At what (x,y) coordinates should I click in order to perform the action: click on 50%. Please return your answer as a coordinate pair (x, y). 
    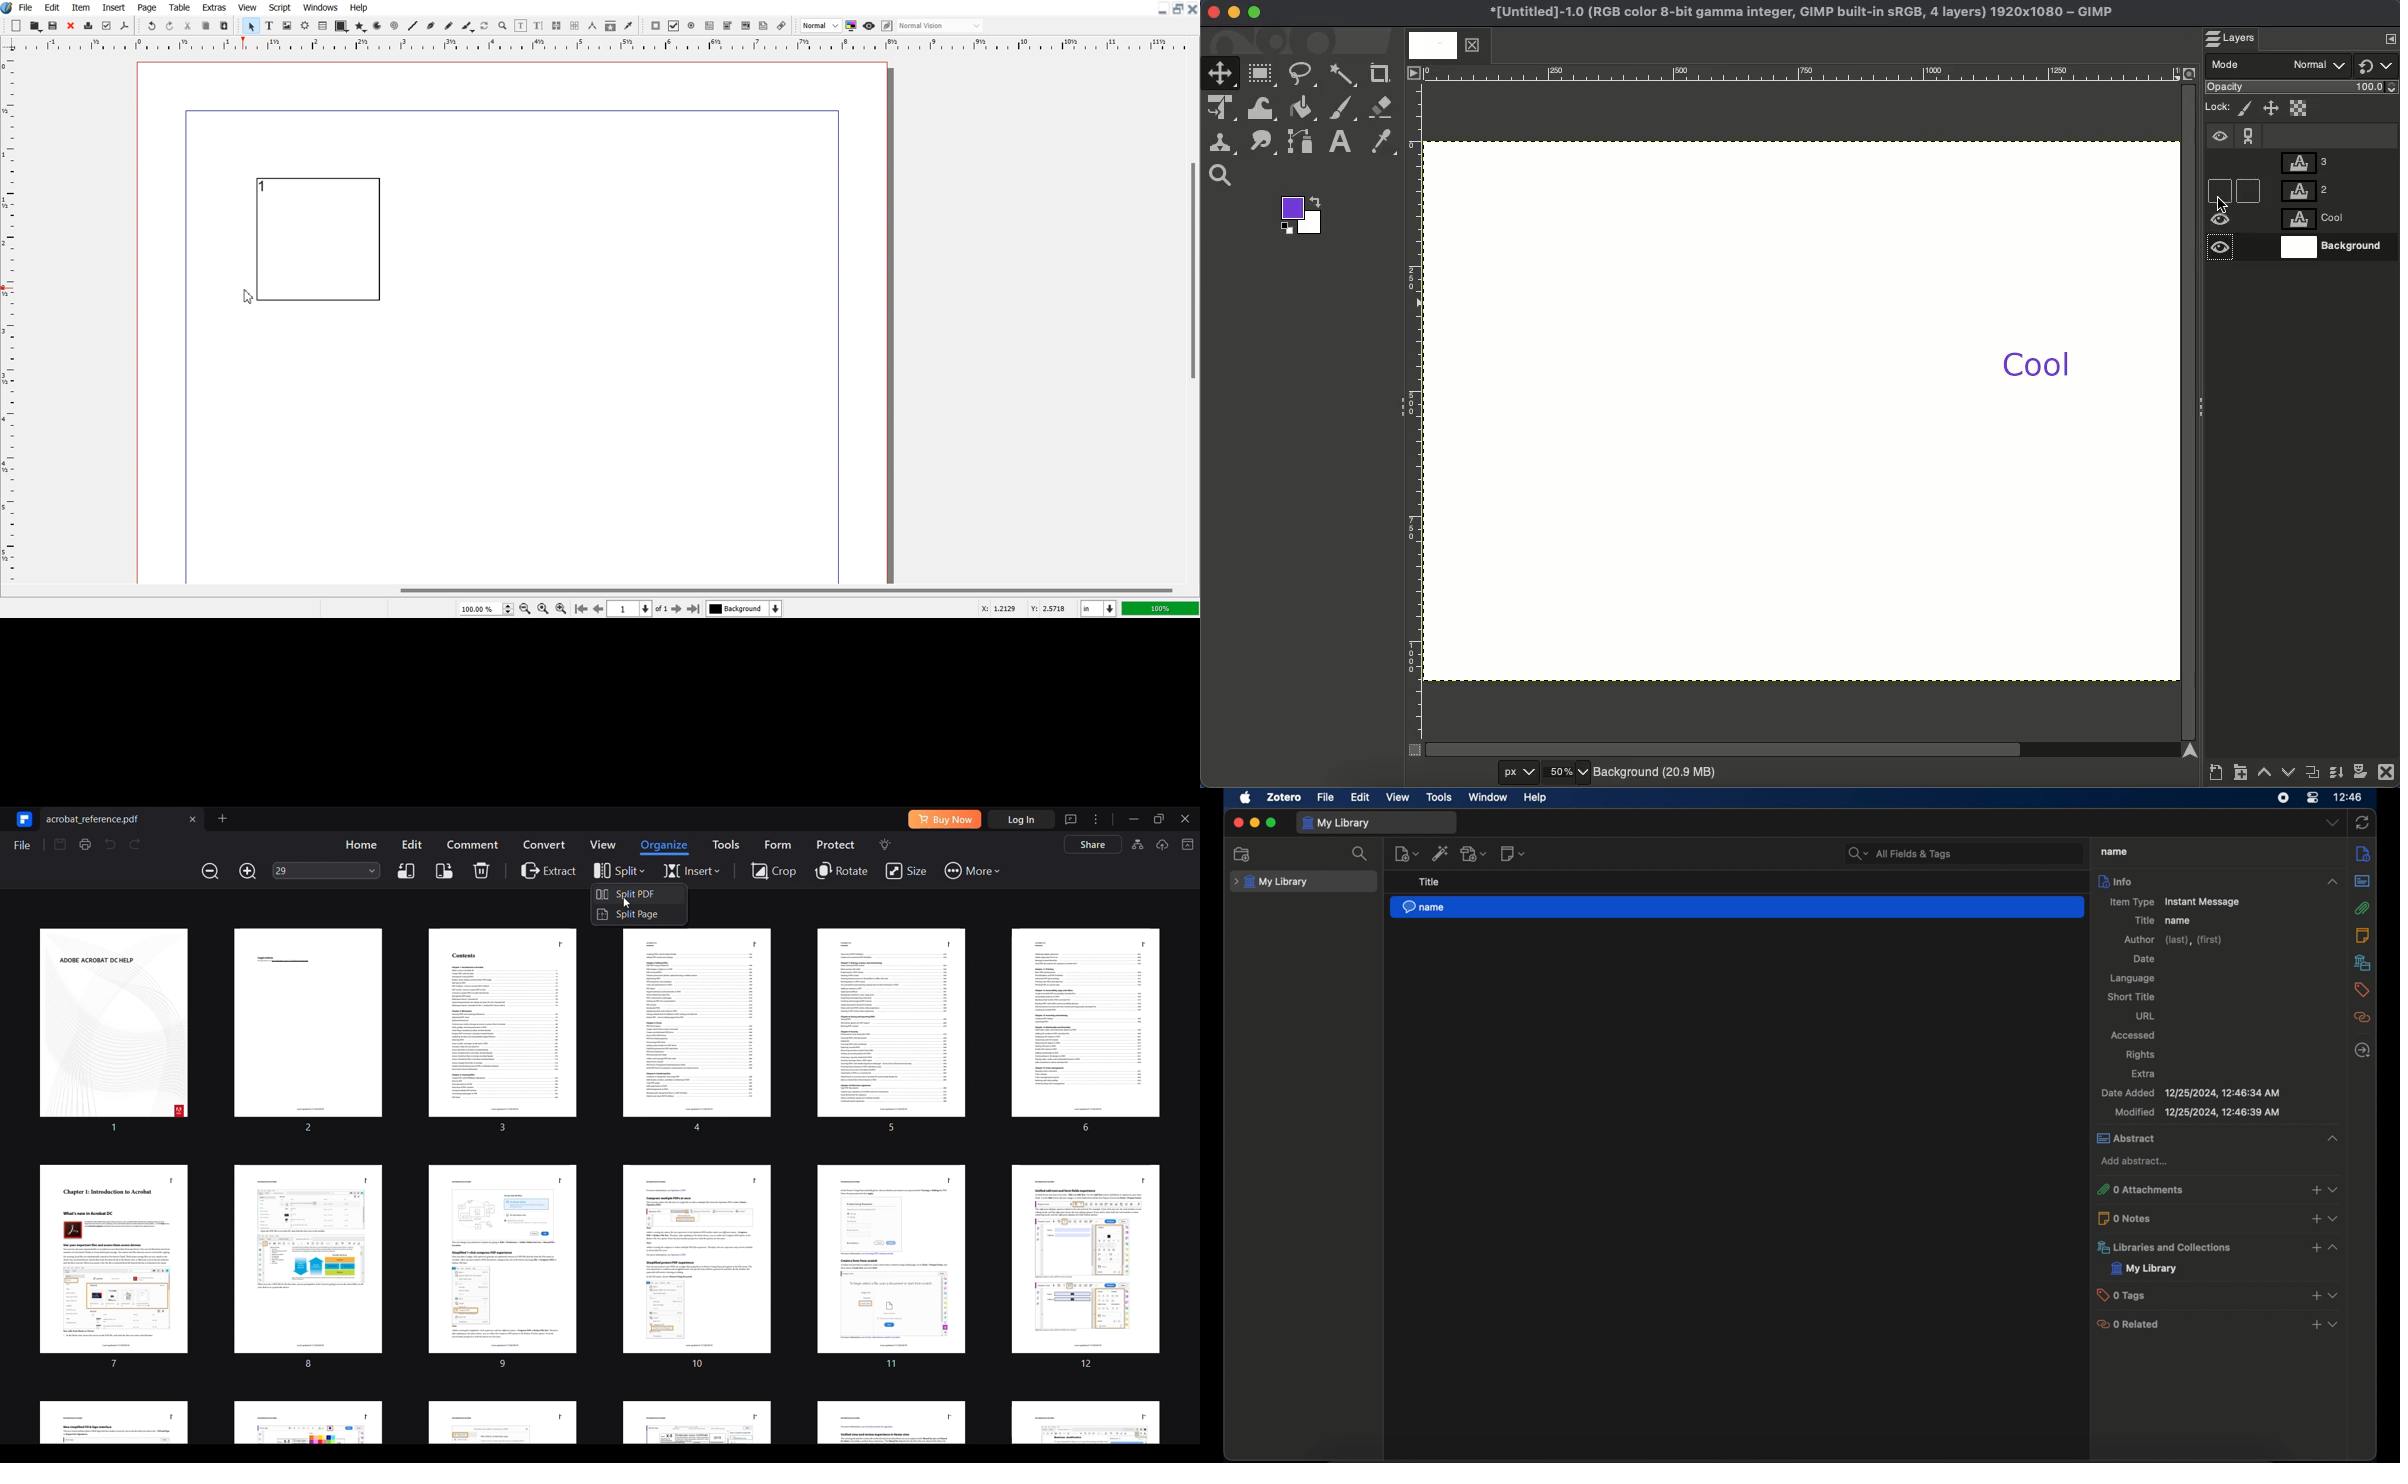
    Looking at the image, I should click on (1566, 772).